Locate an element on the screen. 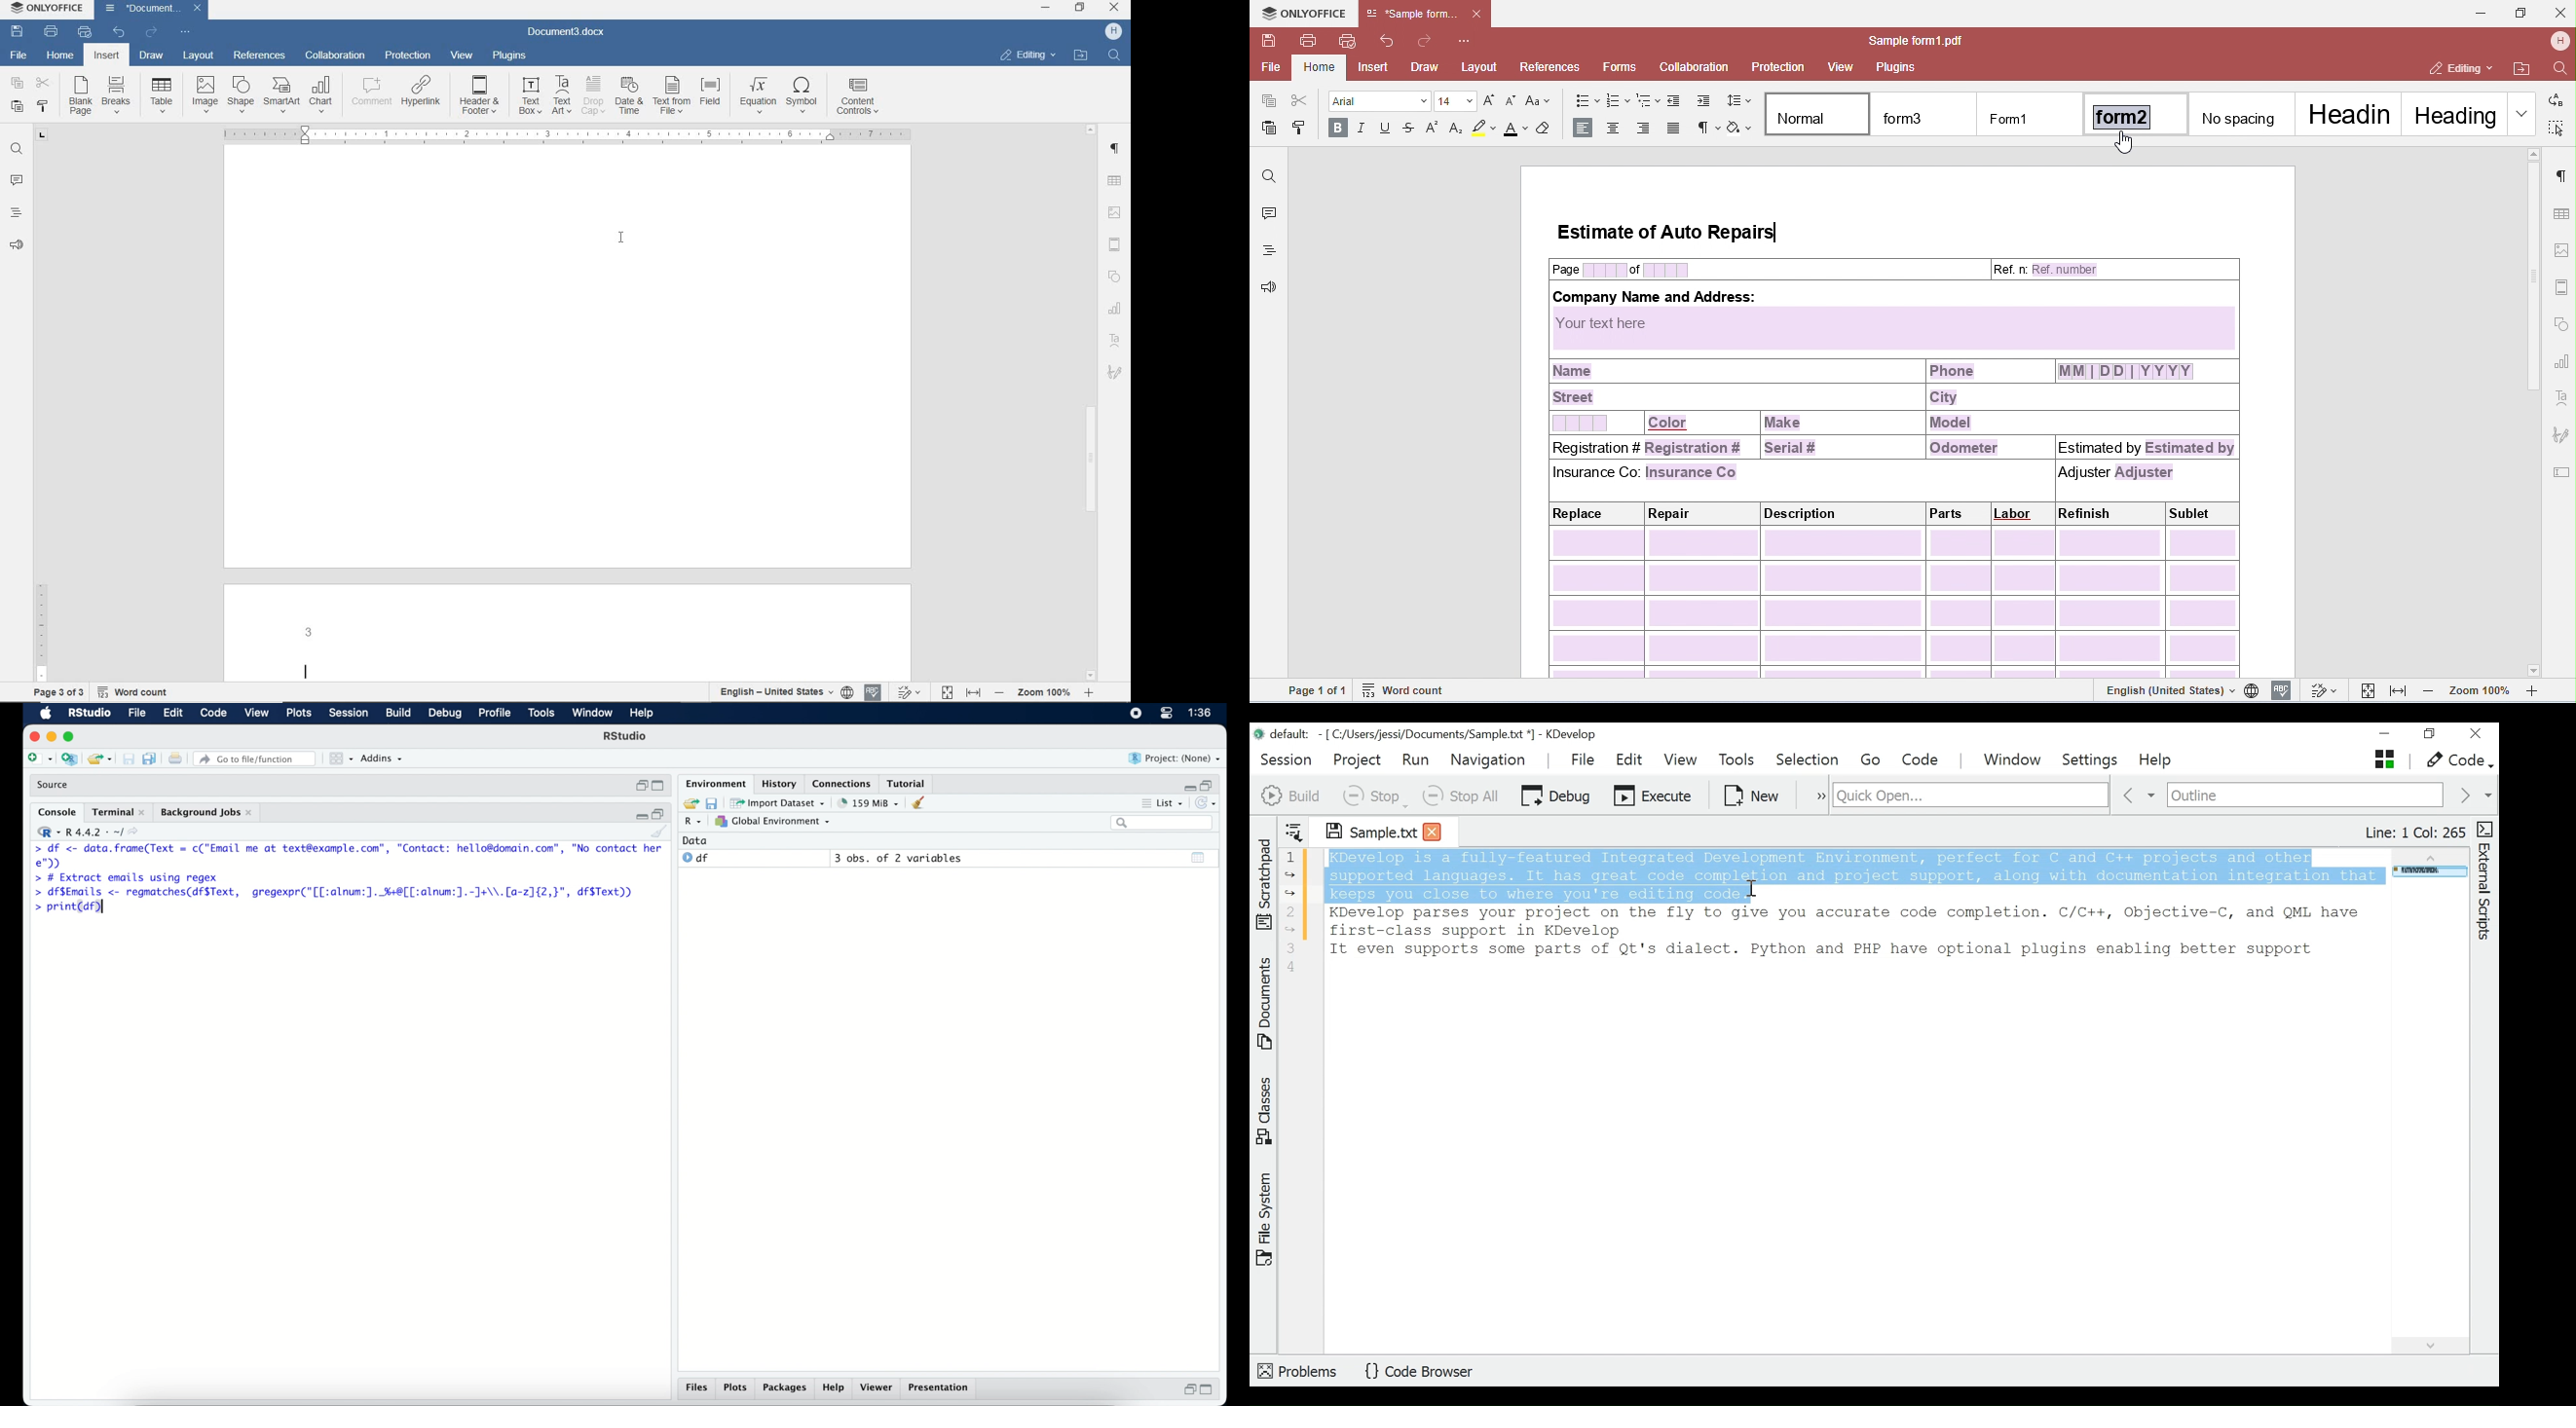  restore down is located at coordinates (1189, 1391).